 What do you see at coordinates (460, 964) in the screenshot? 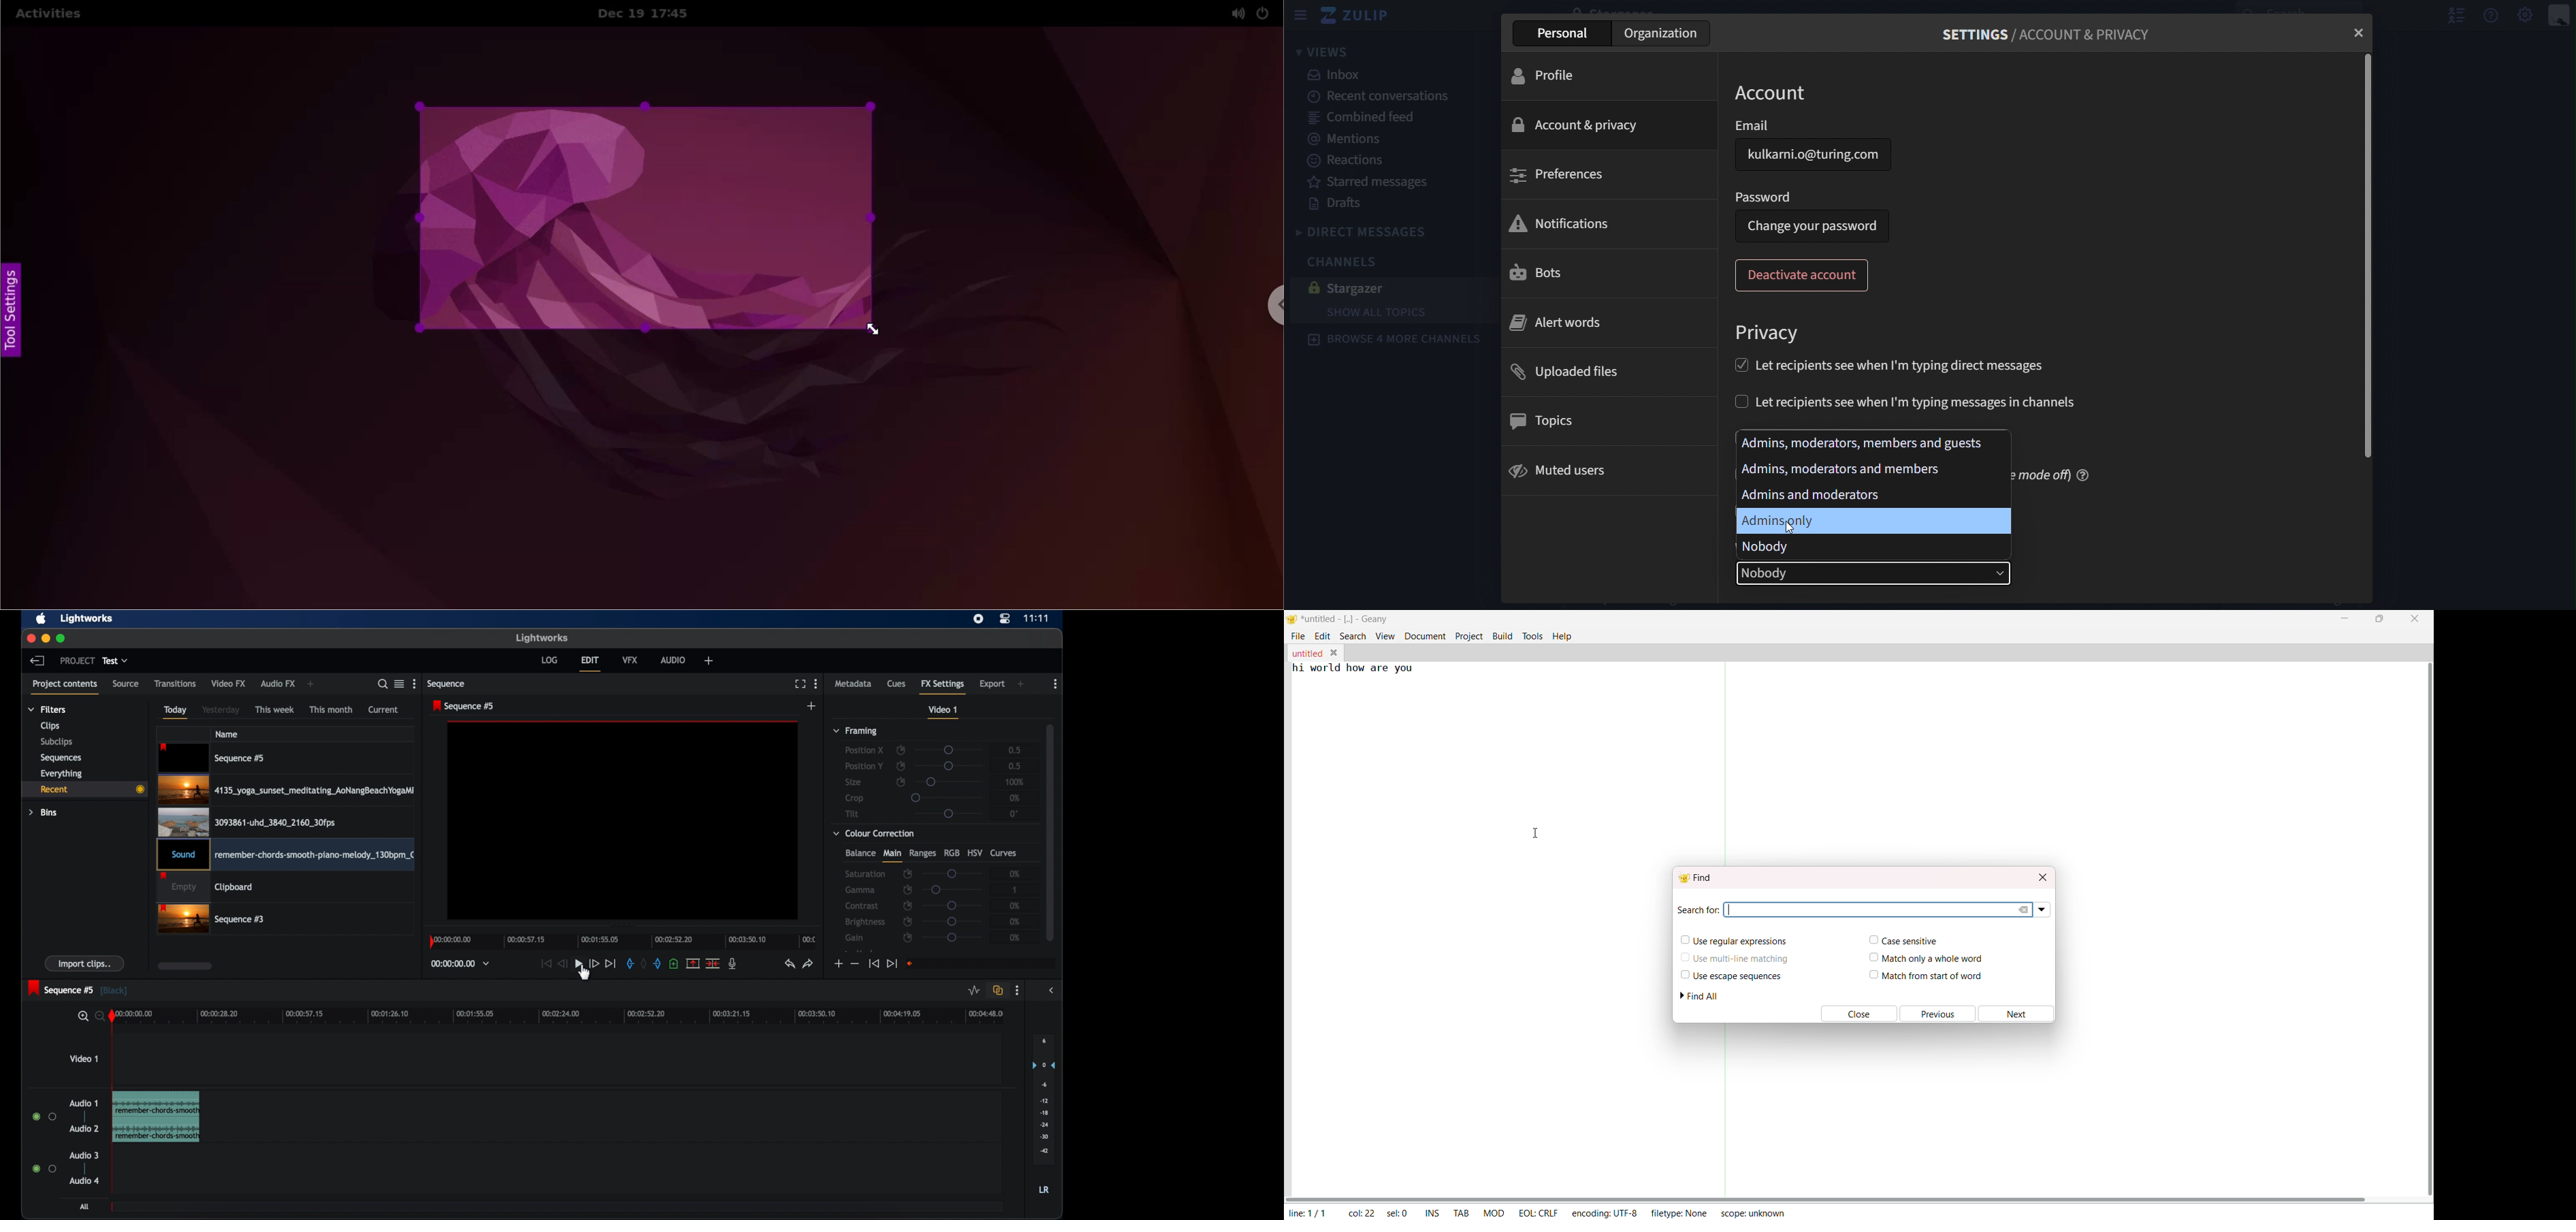
I see `timecodes and reels` at bounding box center [460, 964].